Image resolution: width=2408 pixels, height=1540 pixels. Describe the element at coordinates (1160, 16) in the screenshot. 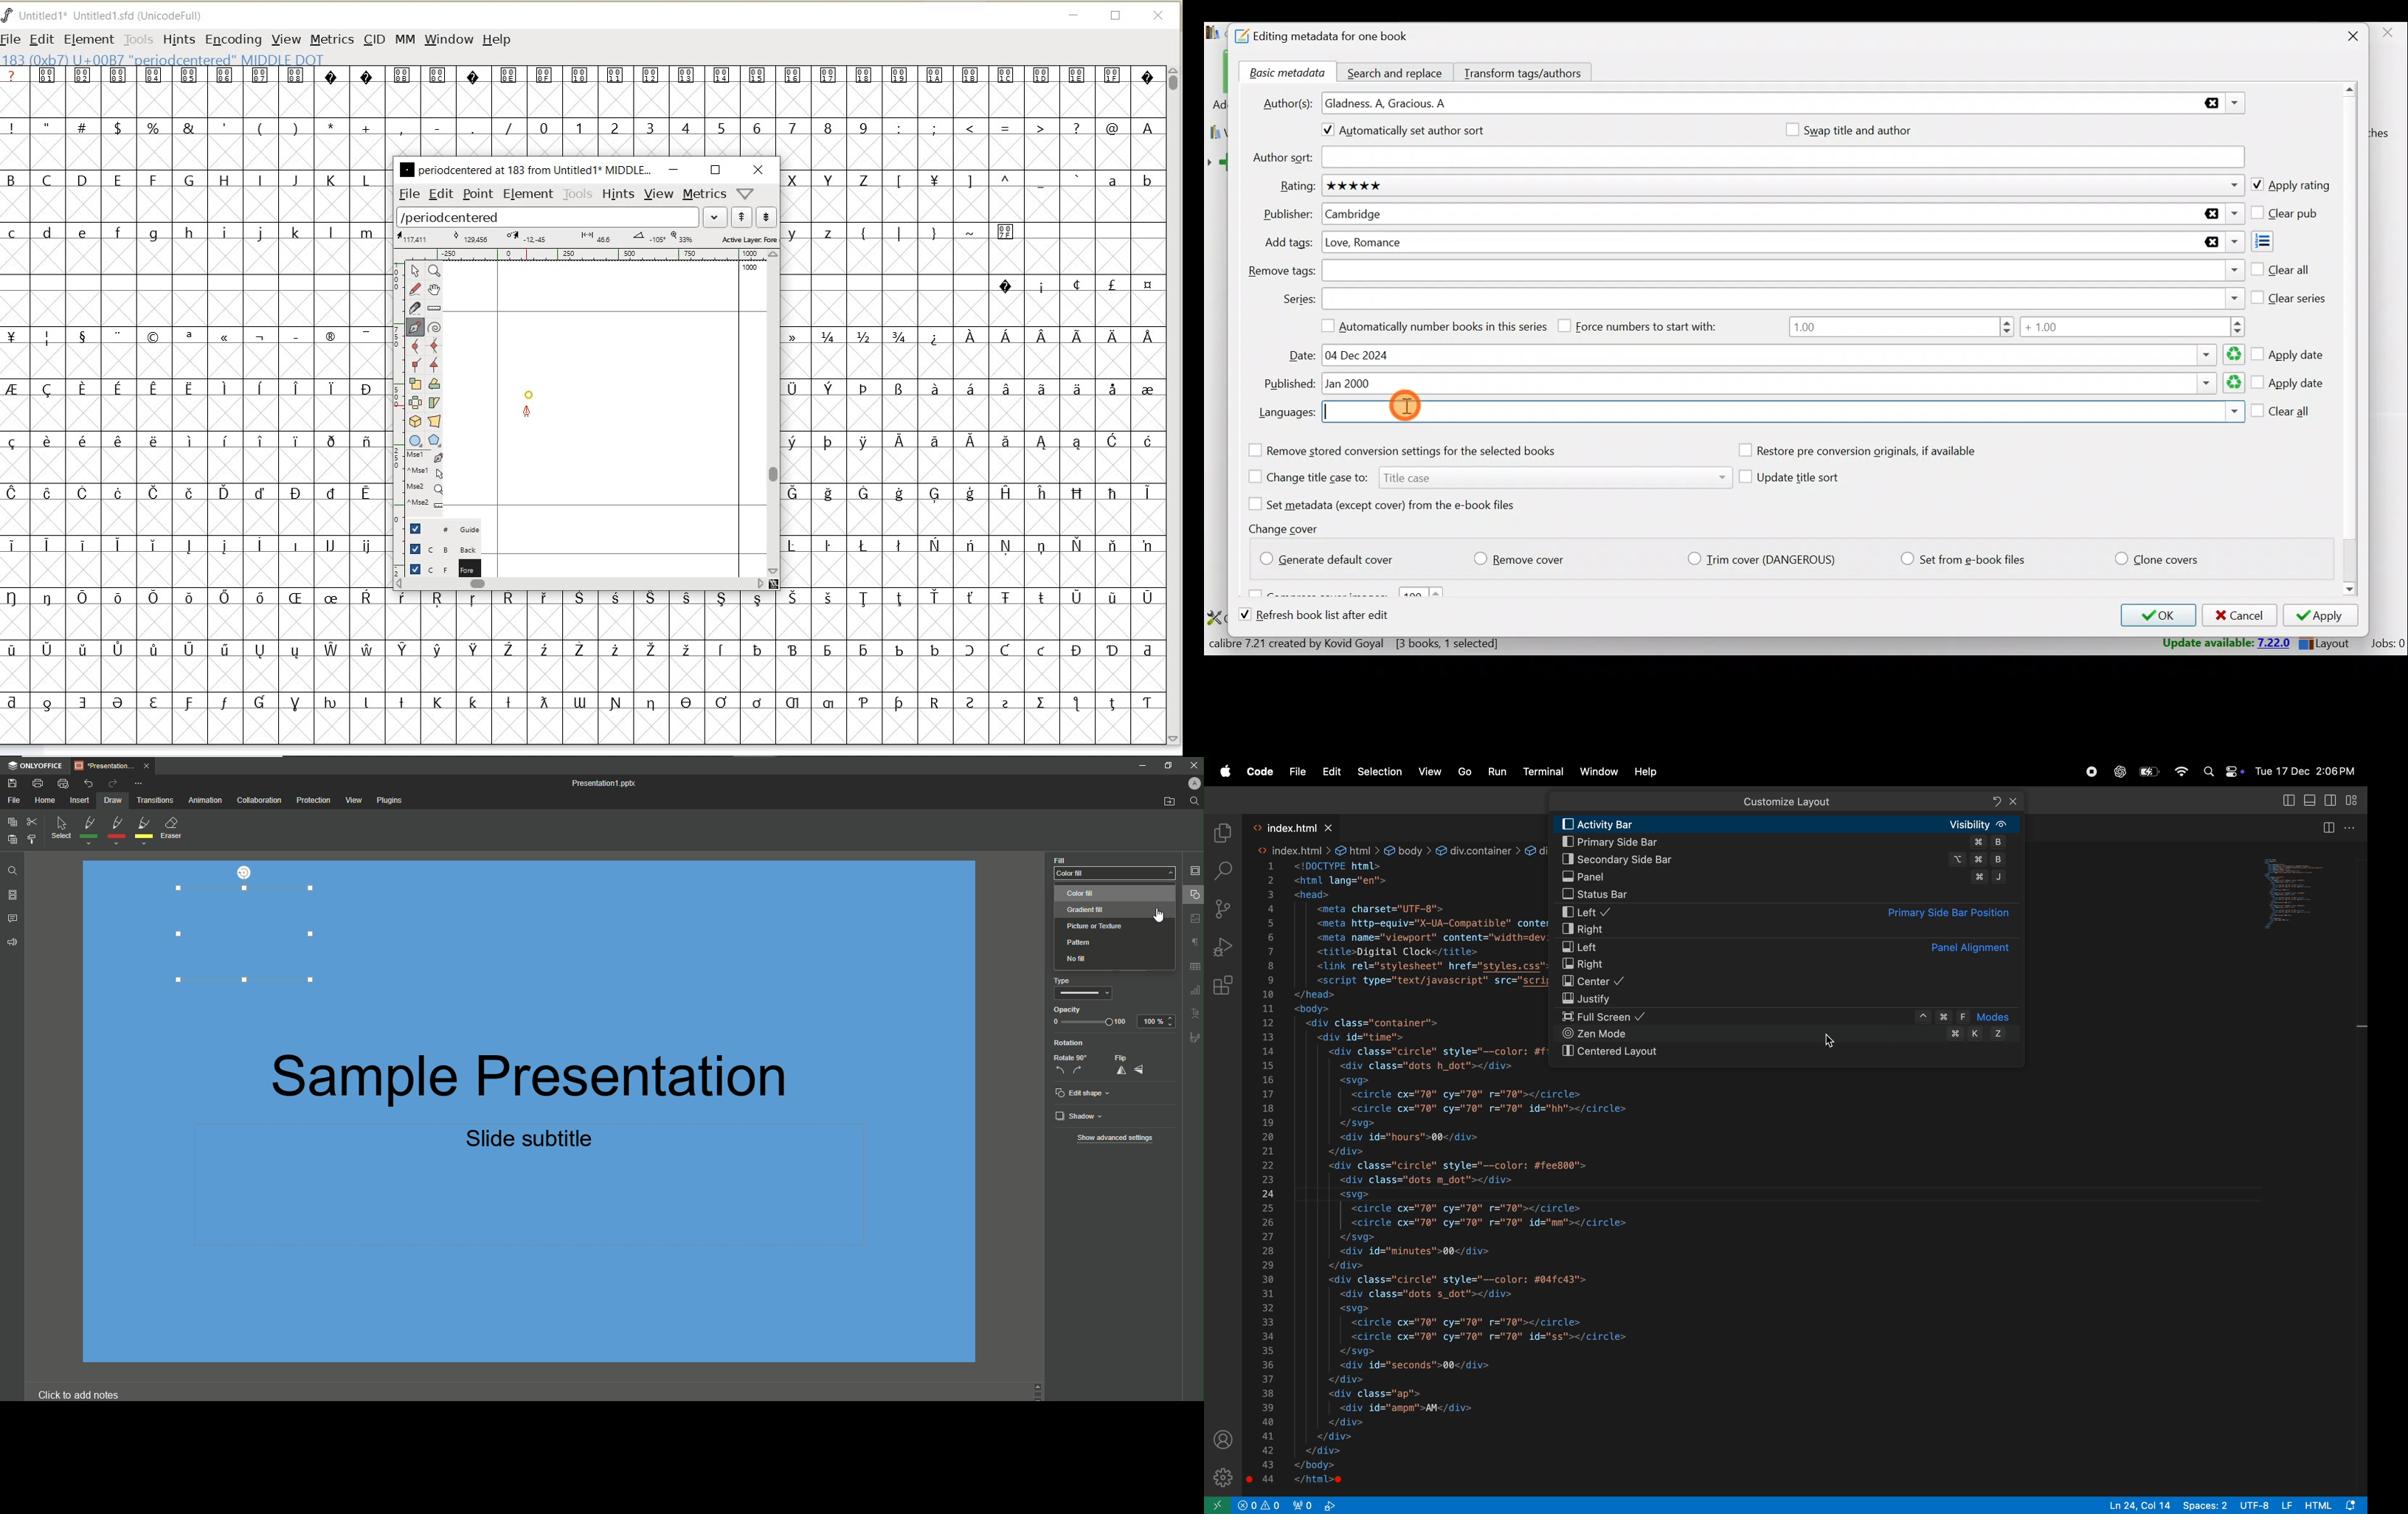

I see `CLOSE` at that location.